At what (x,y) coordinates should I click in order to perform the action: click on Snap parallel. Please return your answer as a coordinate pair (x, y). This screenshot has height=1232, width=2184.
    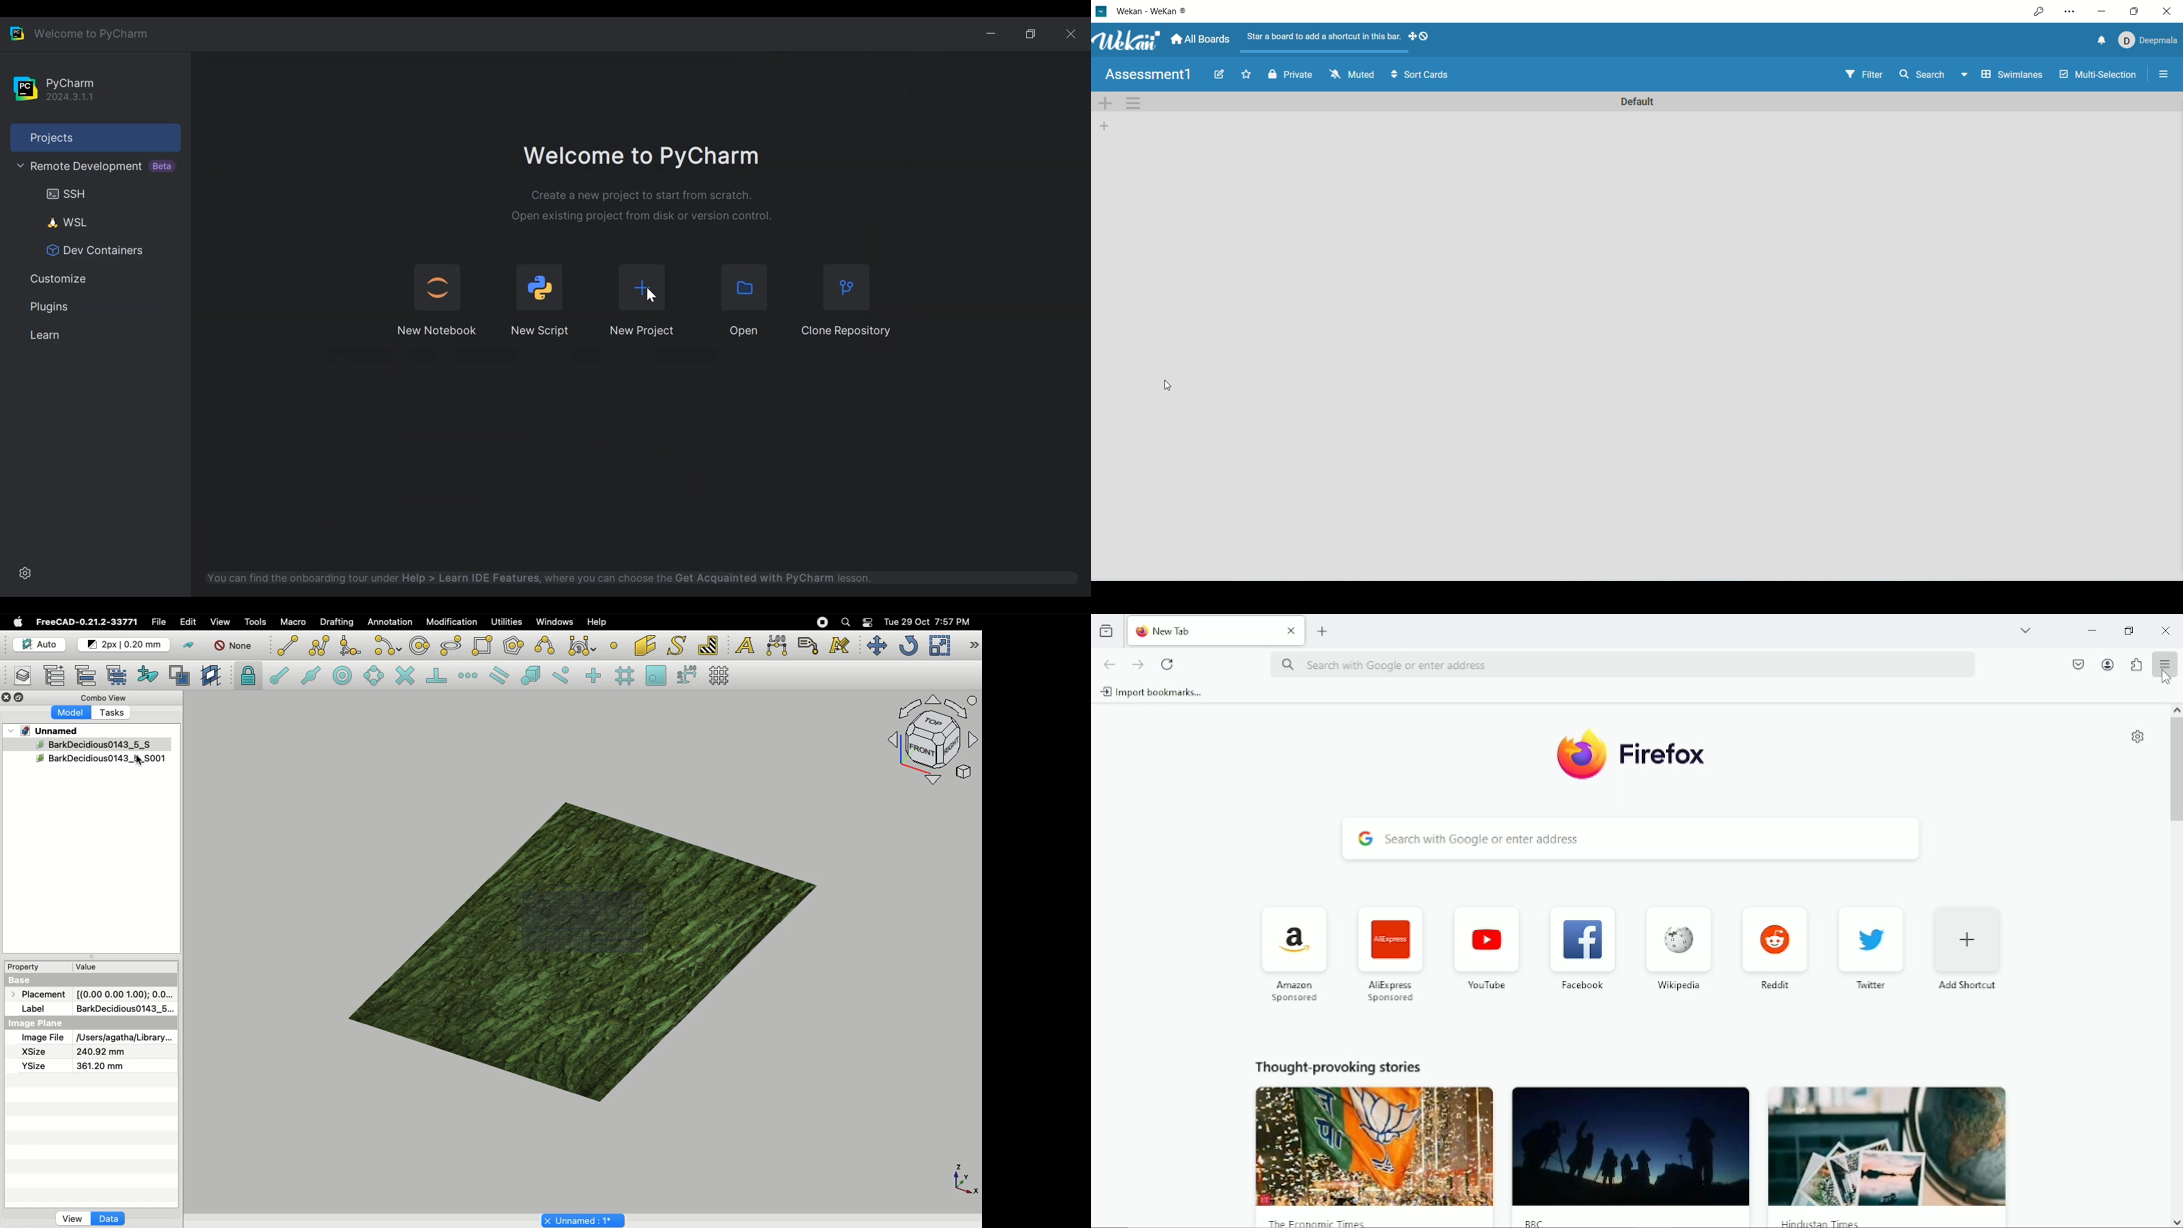
    Looking at the image, I should click on (499, 675).